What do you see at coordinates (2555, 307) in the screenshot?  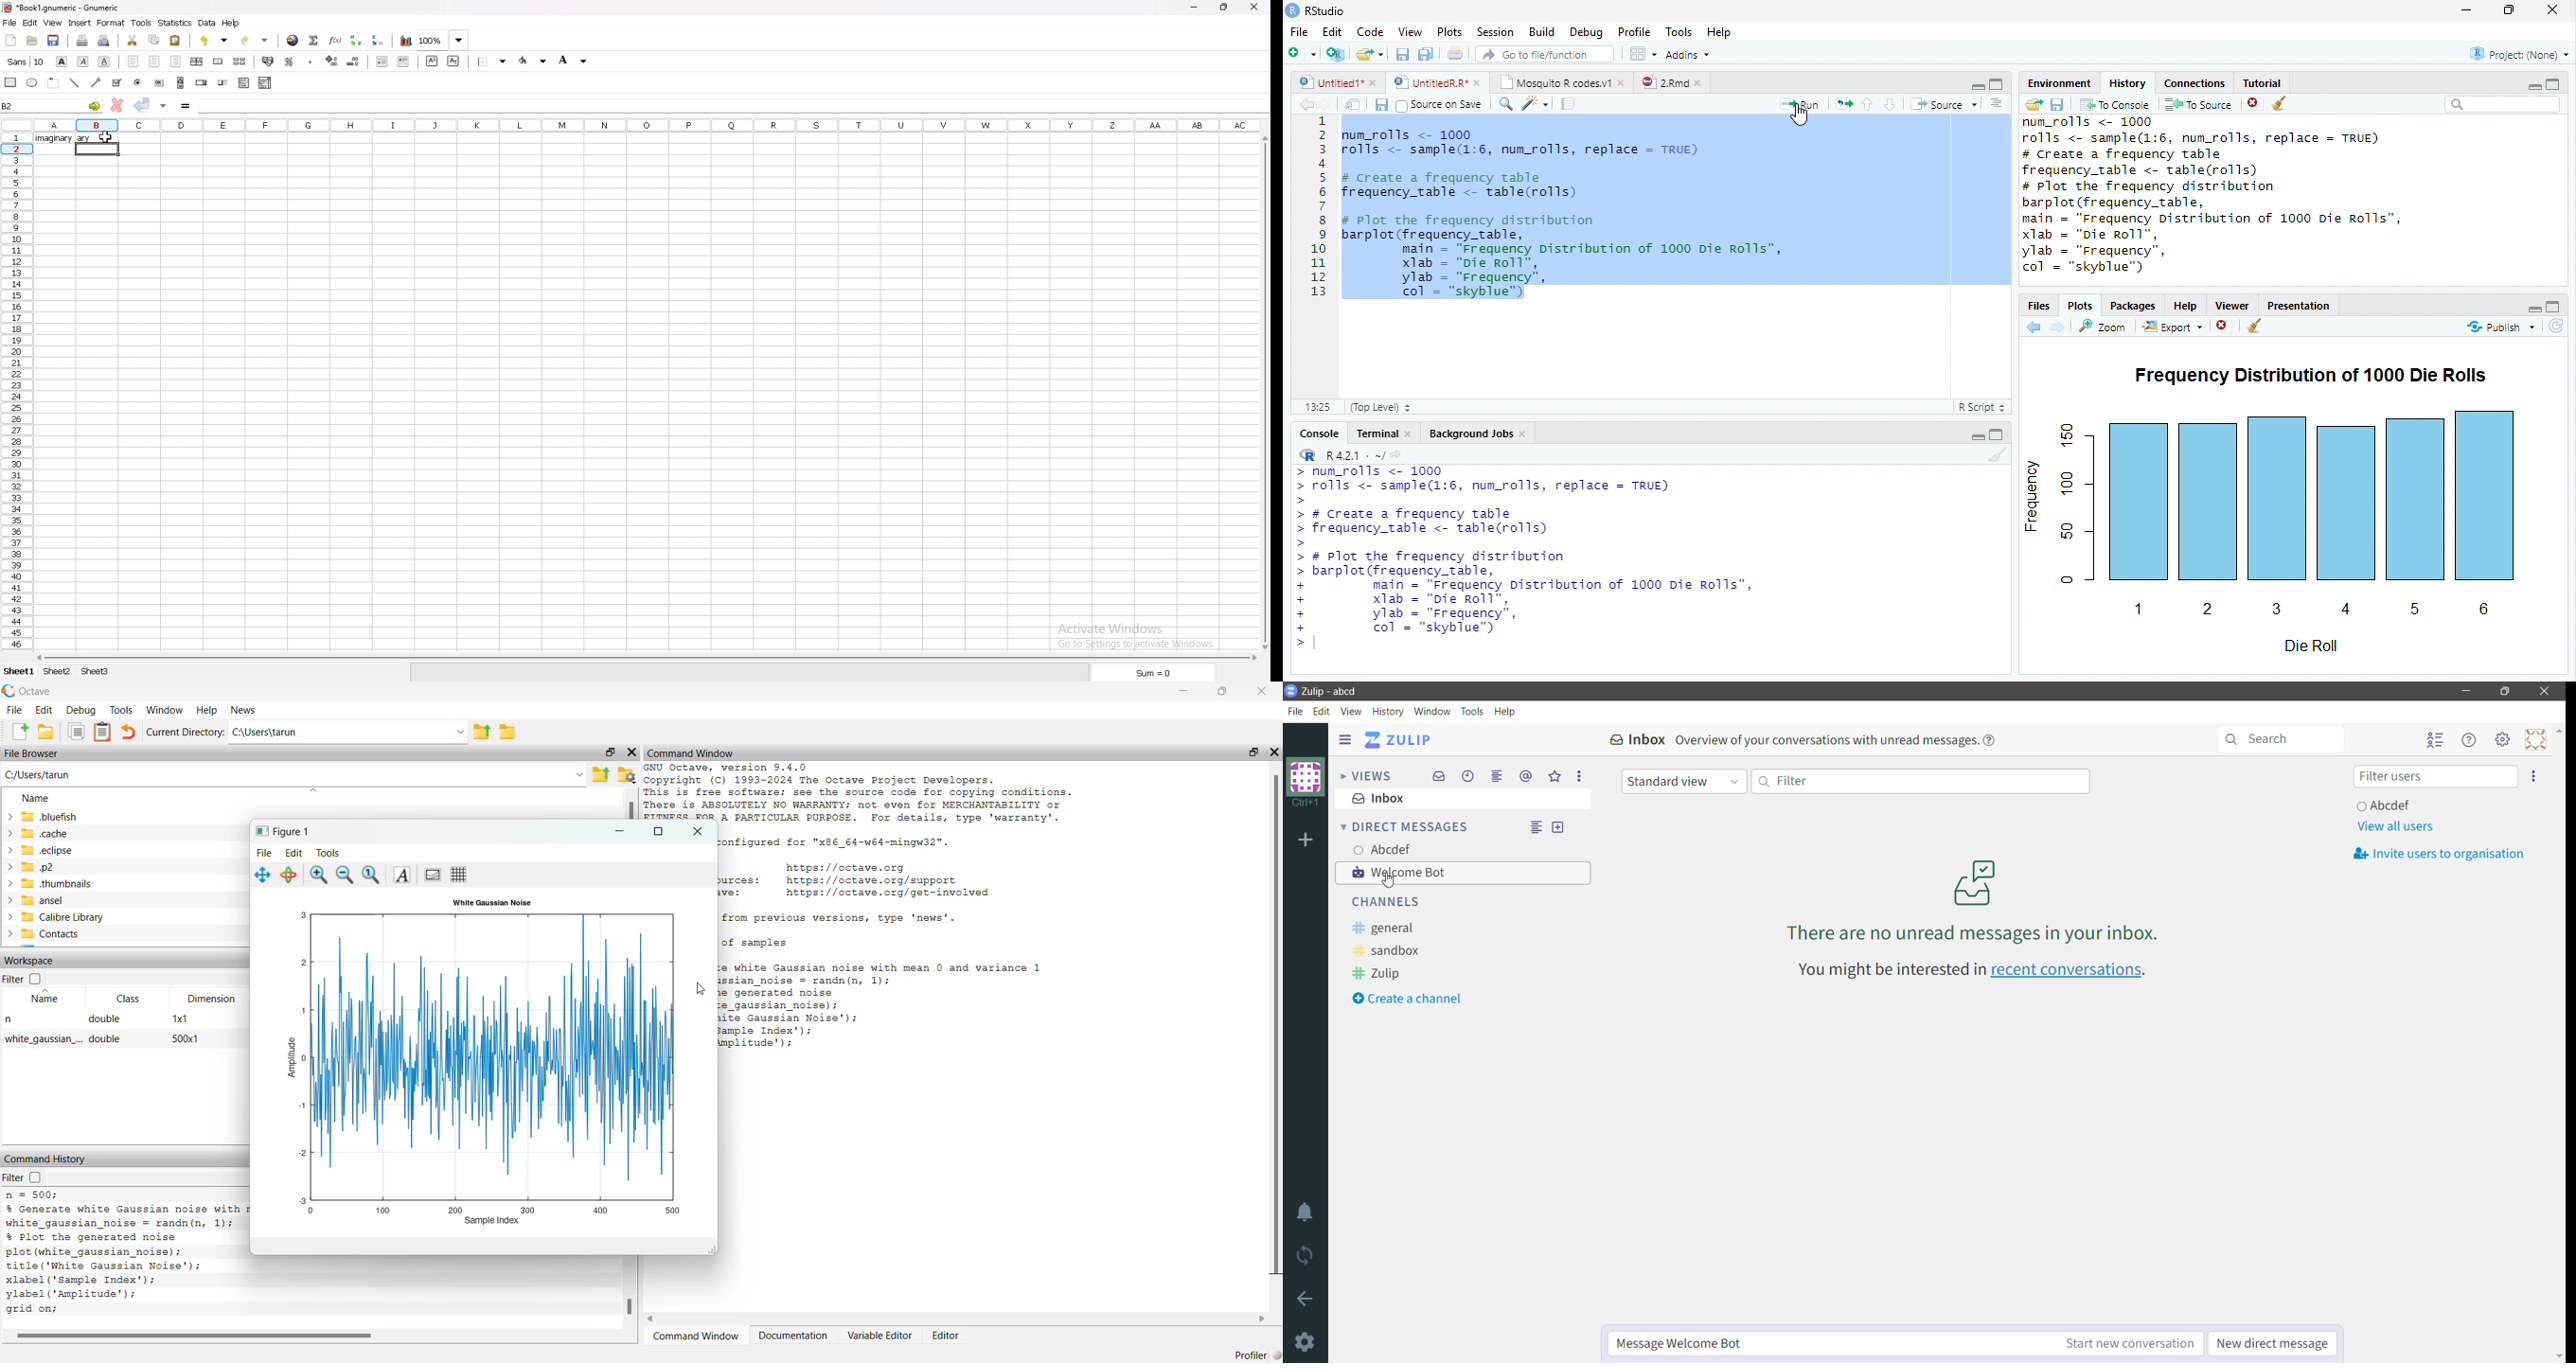 I see `Full Height` at bounding box center [2555, 307].